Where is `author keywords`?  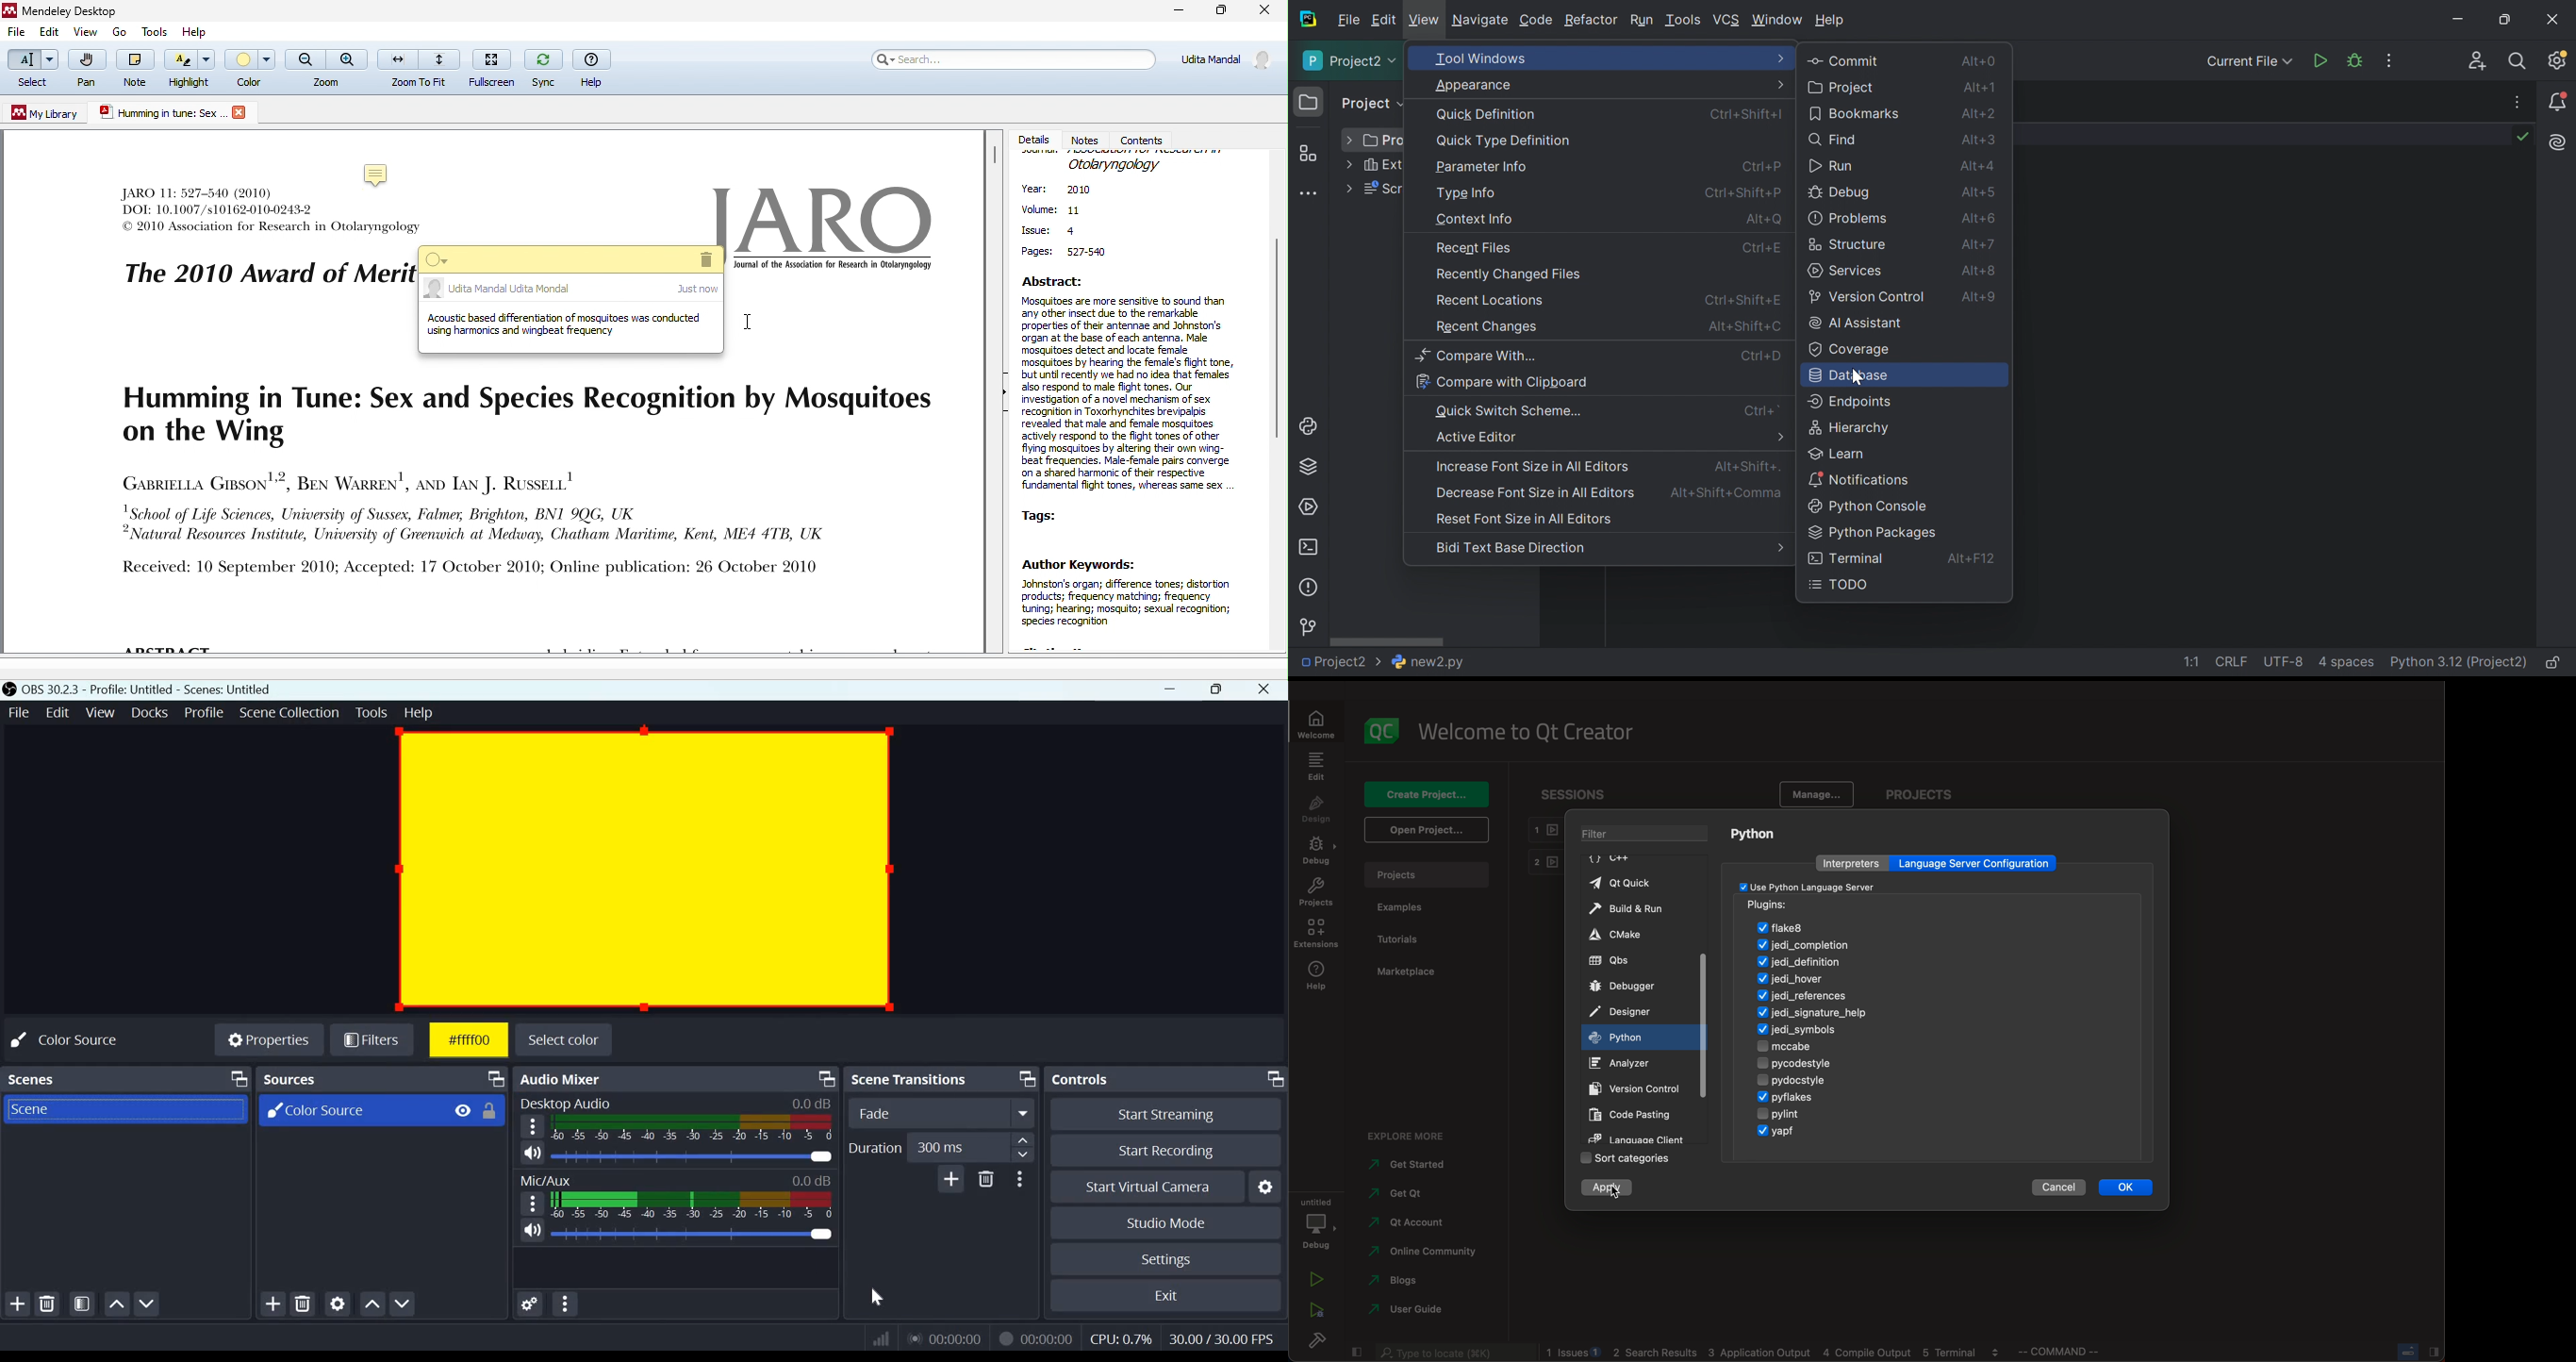
author keywords is located at coordinates (1134, 602).